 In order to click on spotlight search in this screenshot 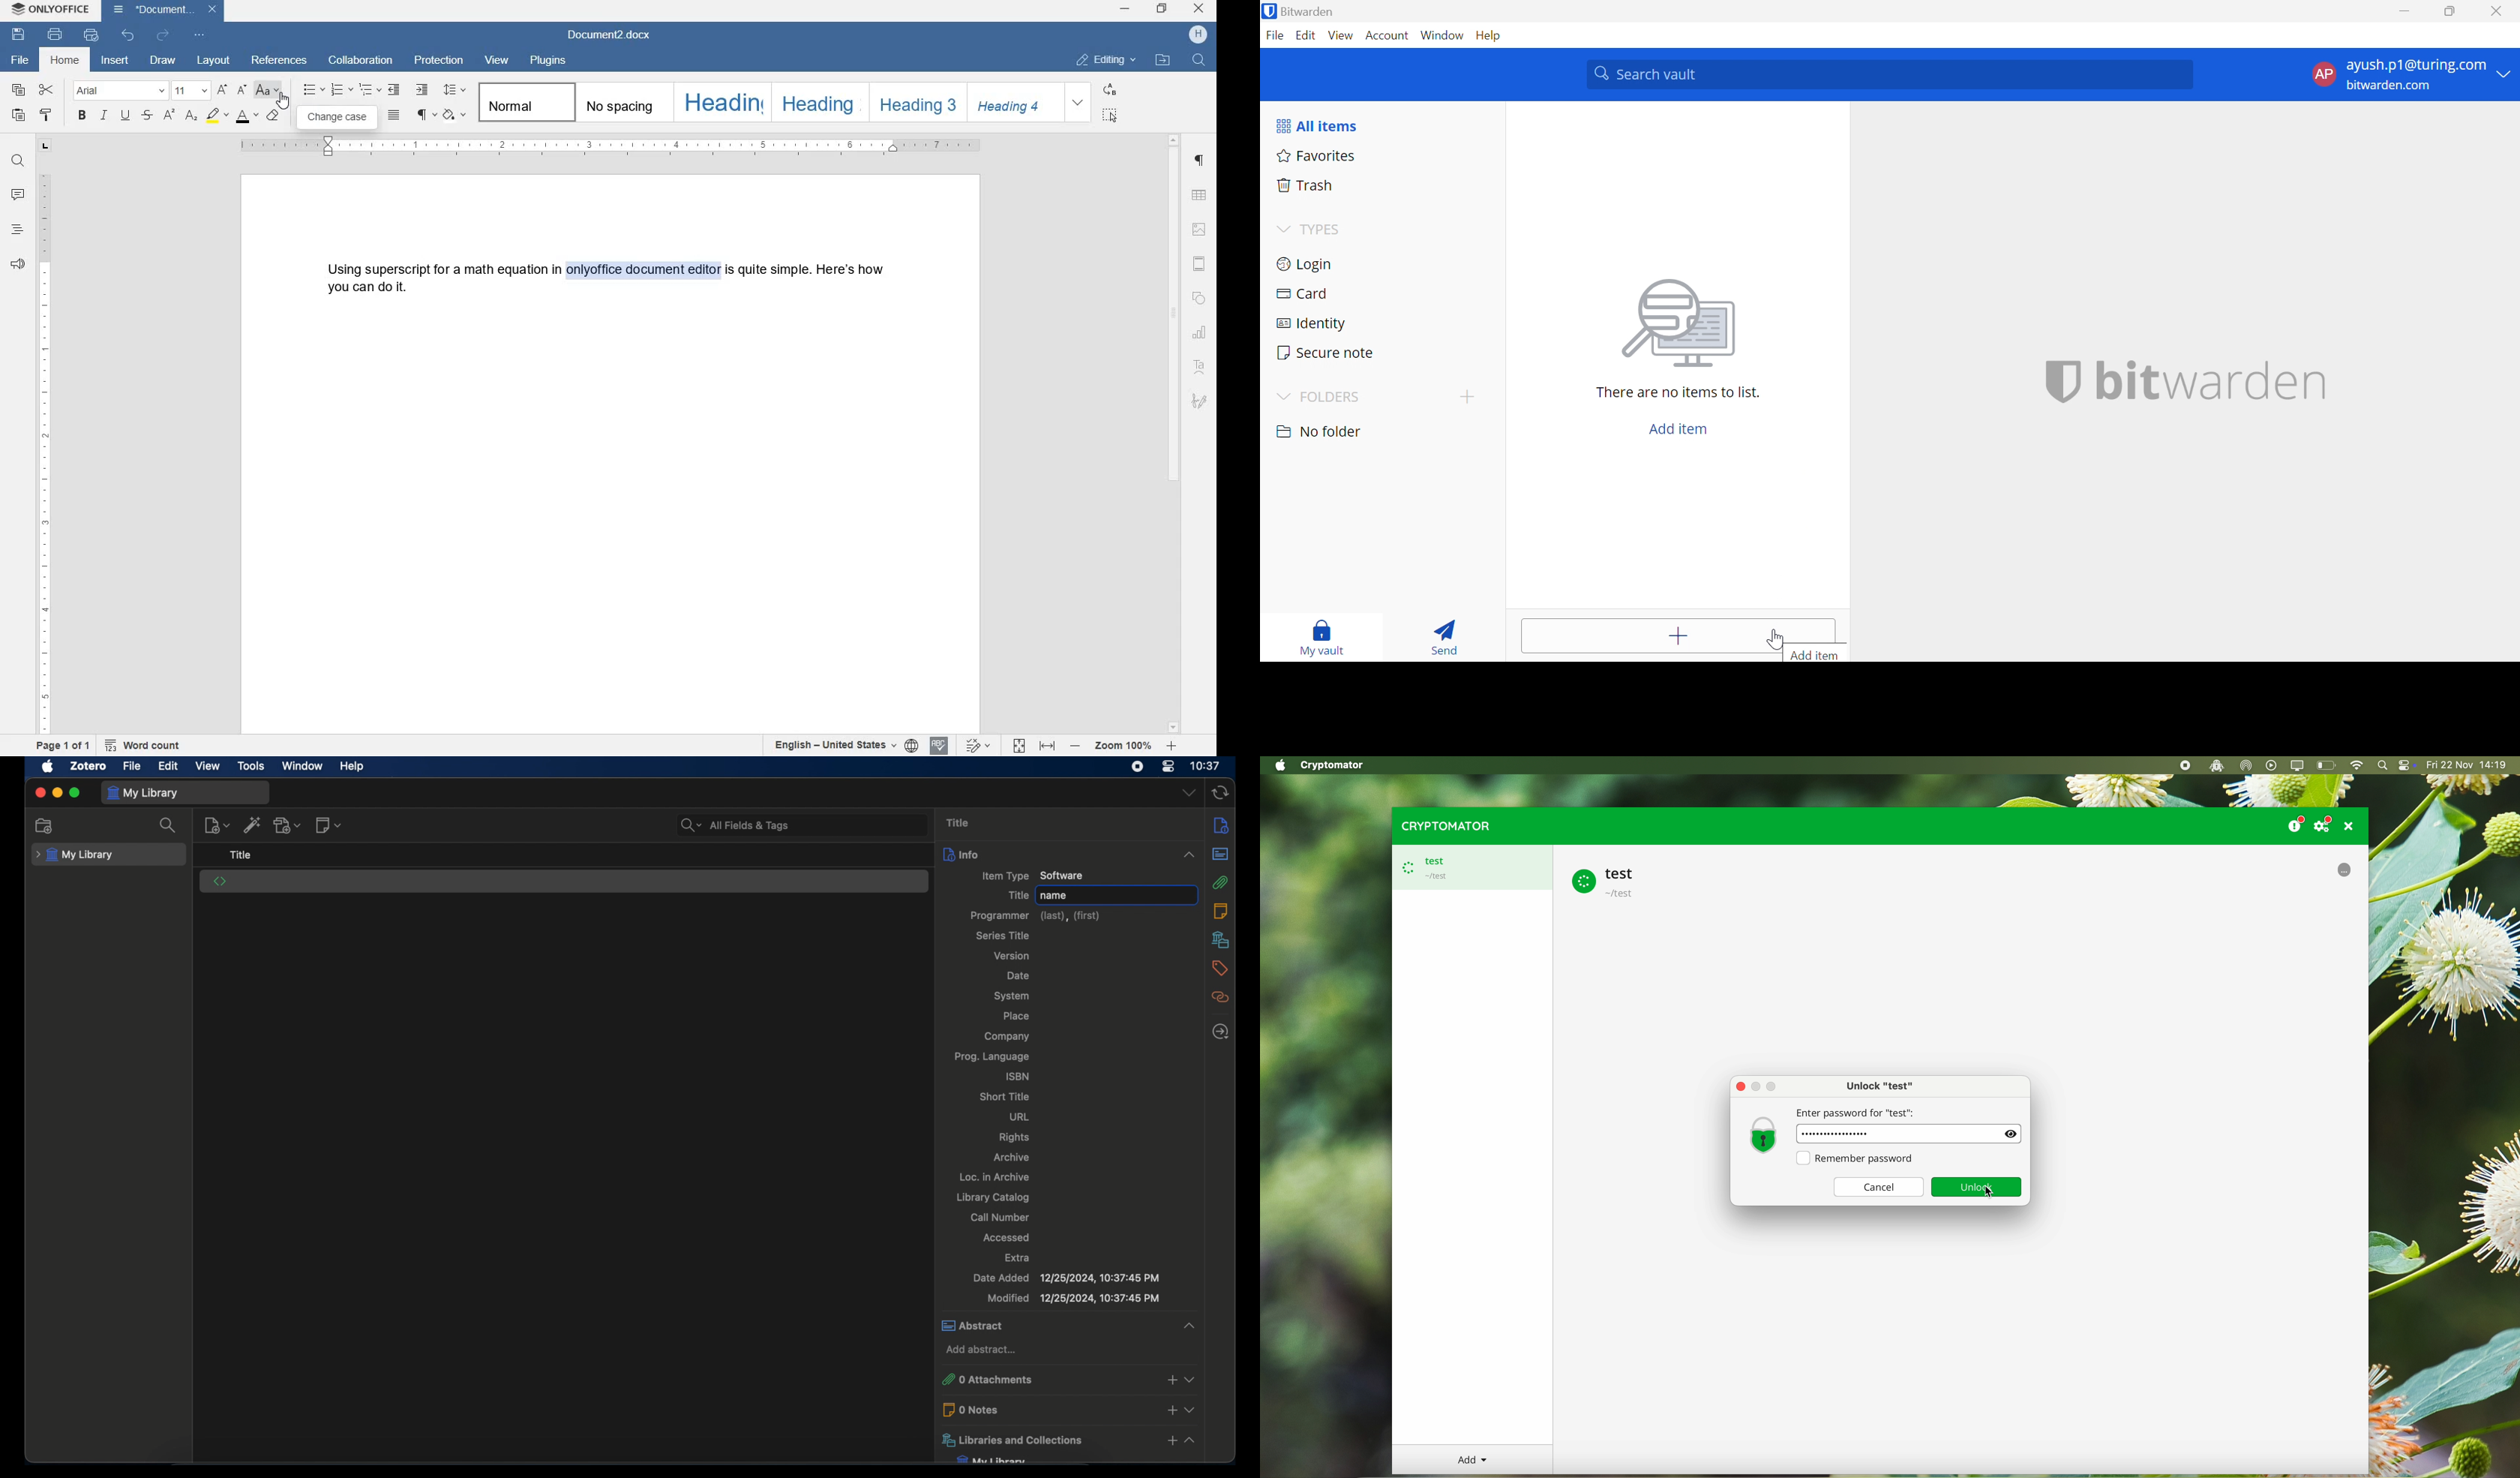, I will do `click(2382, 766)`.